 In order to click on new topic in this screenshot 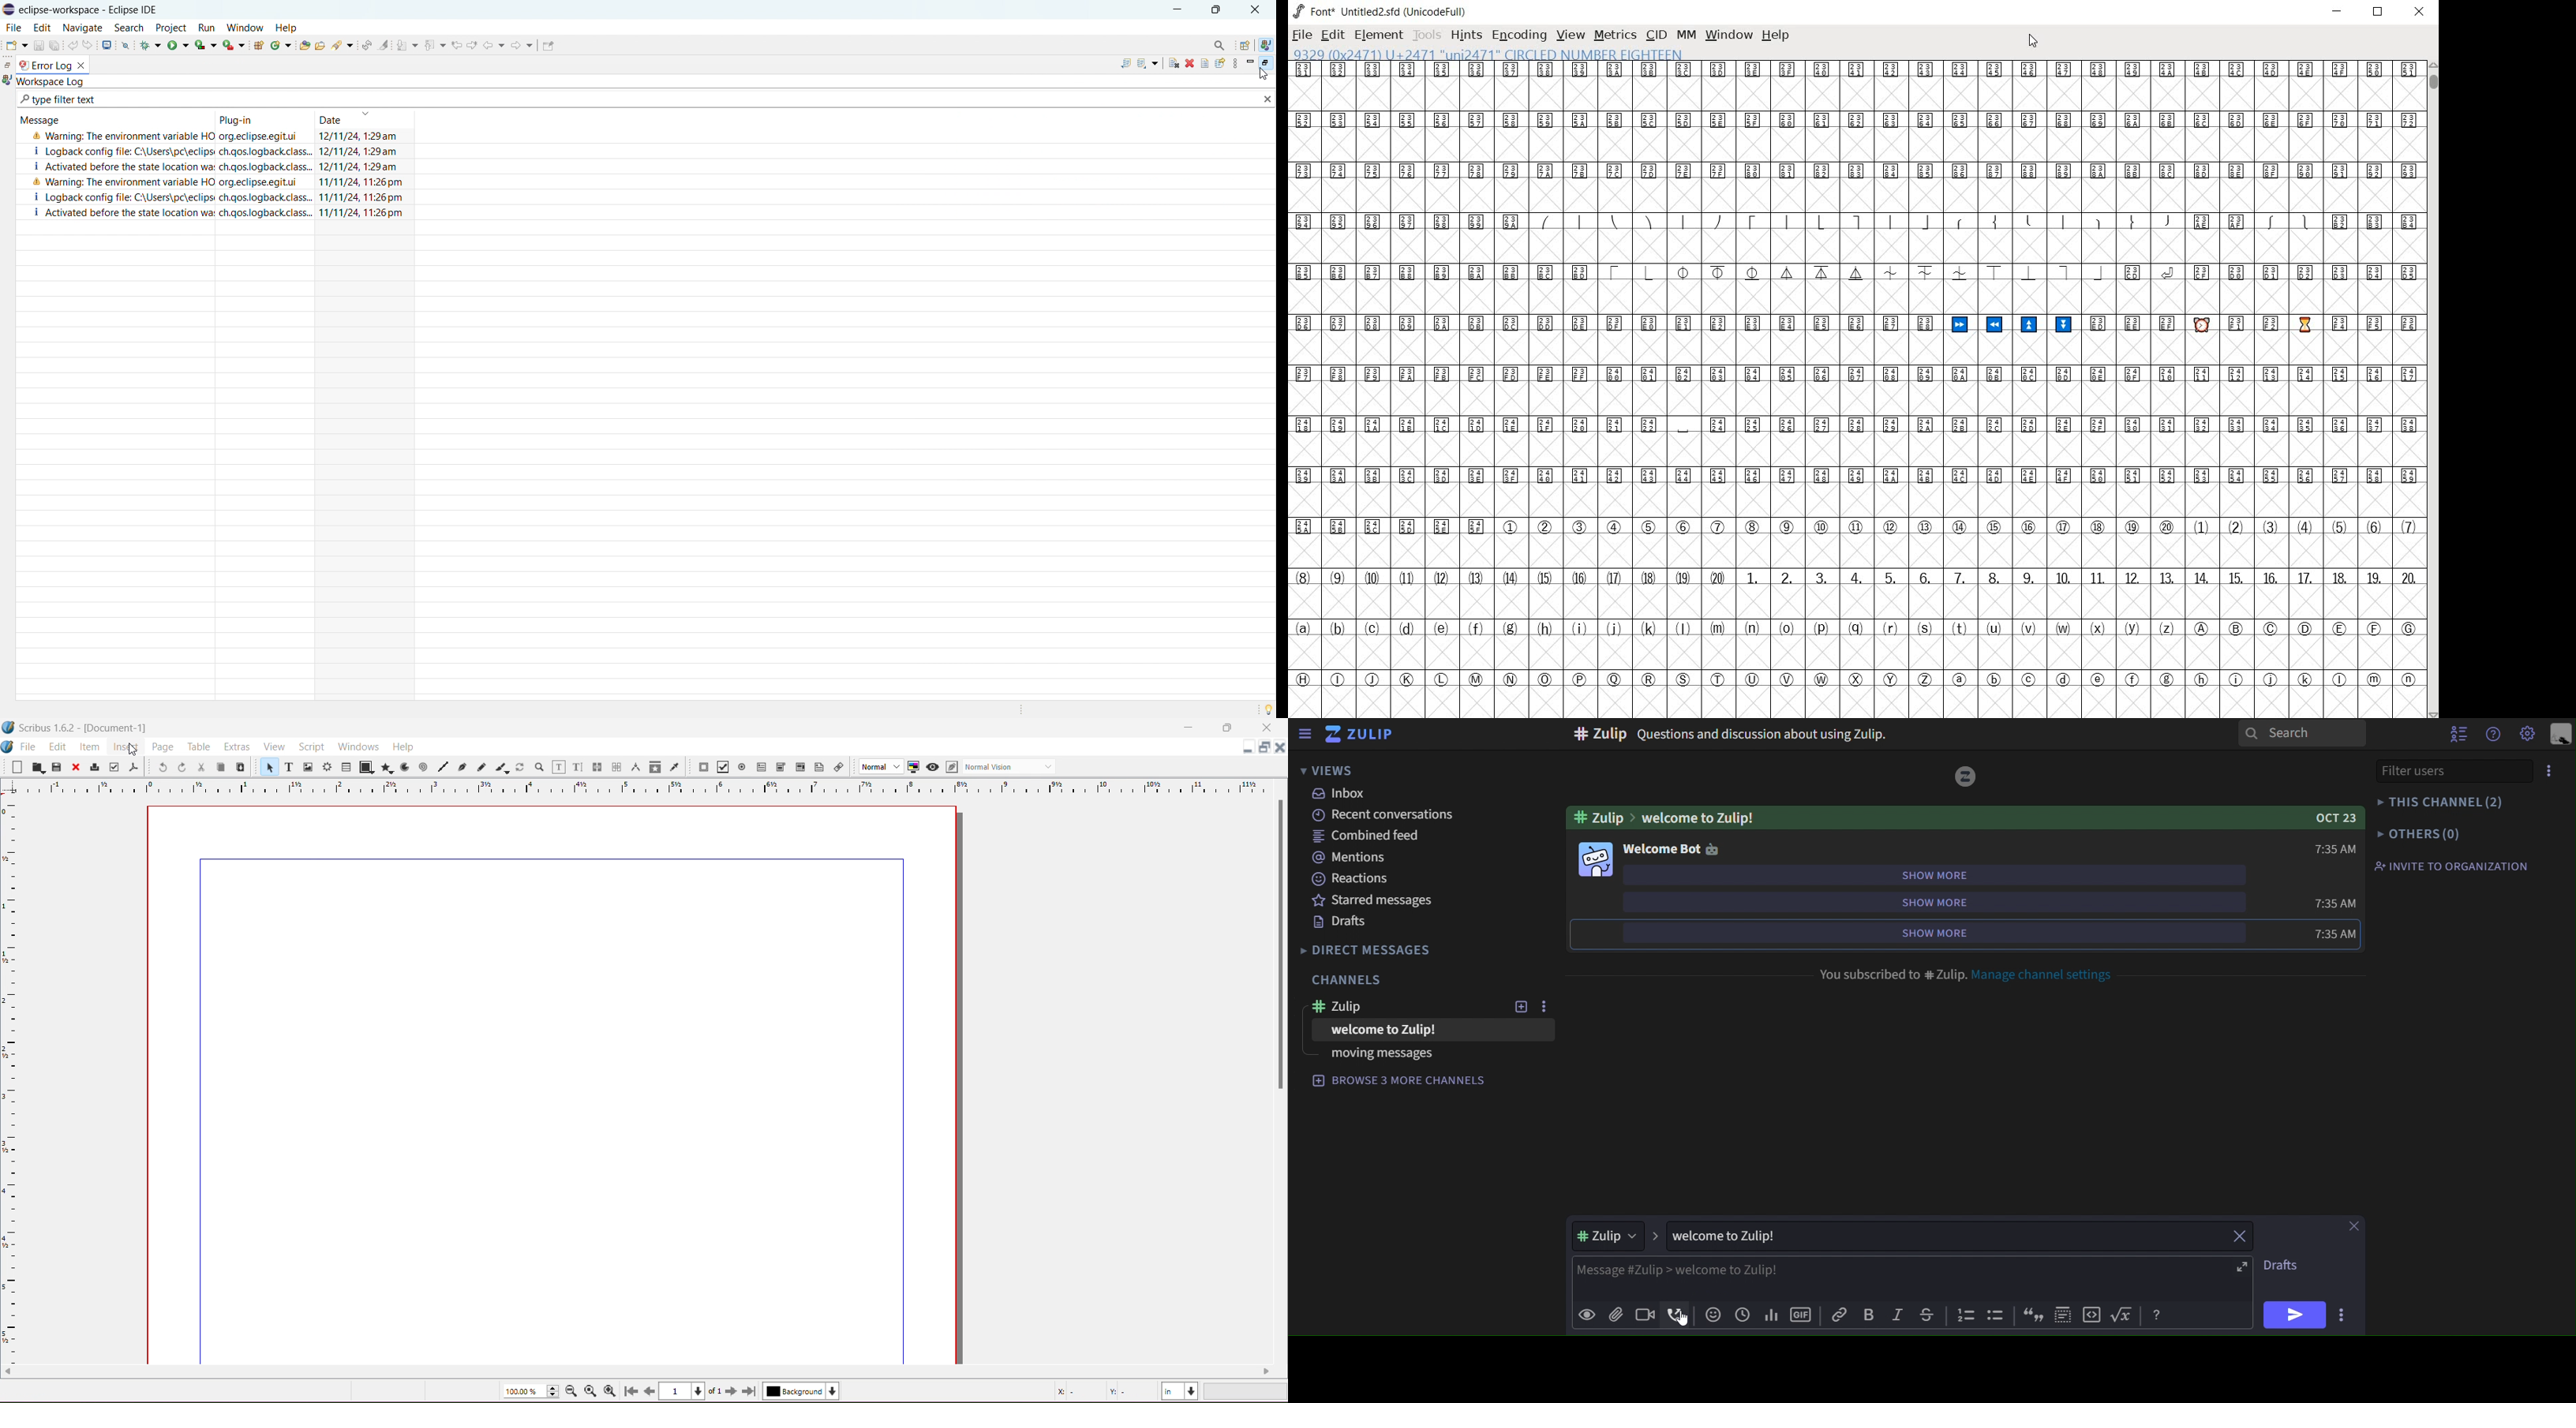, I will do `click(1519, 1007)`.